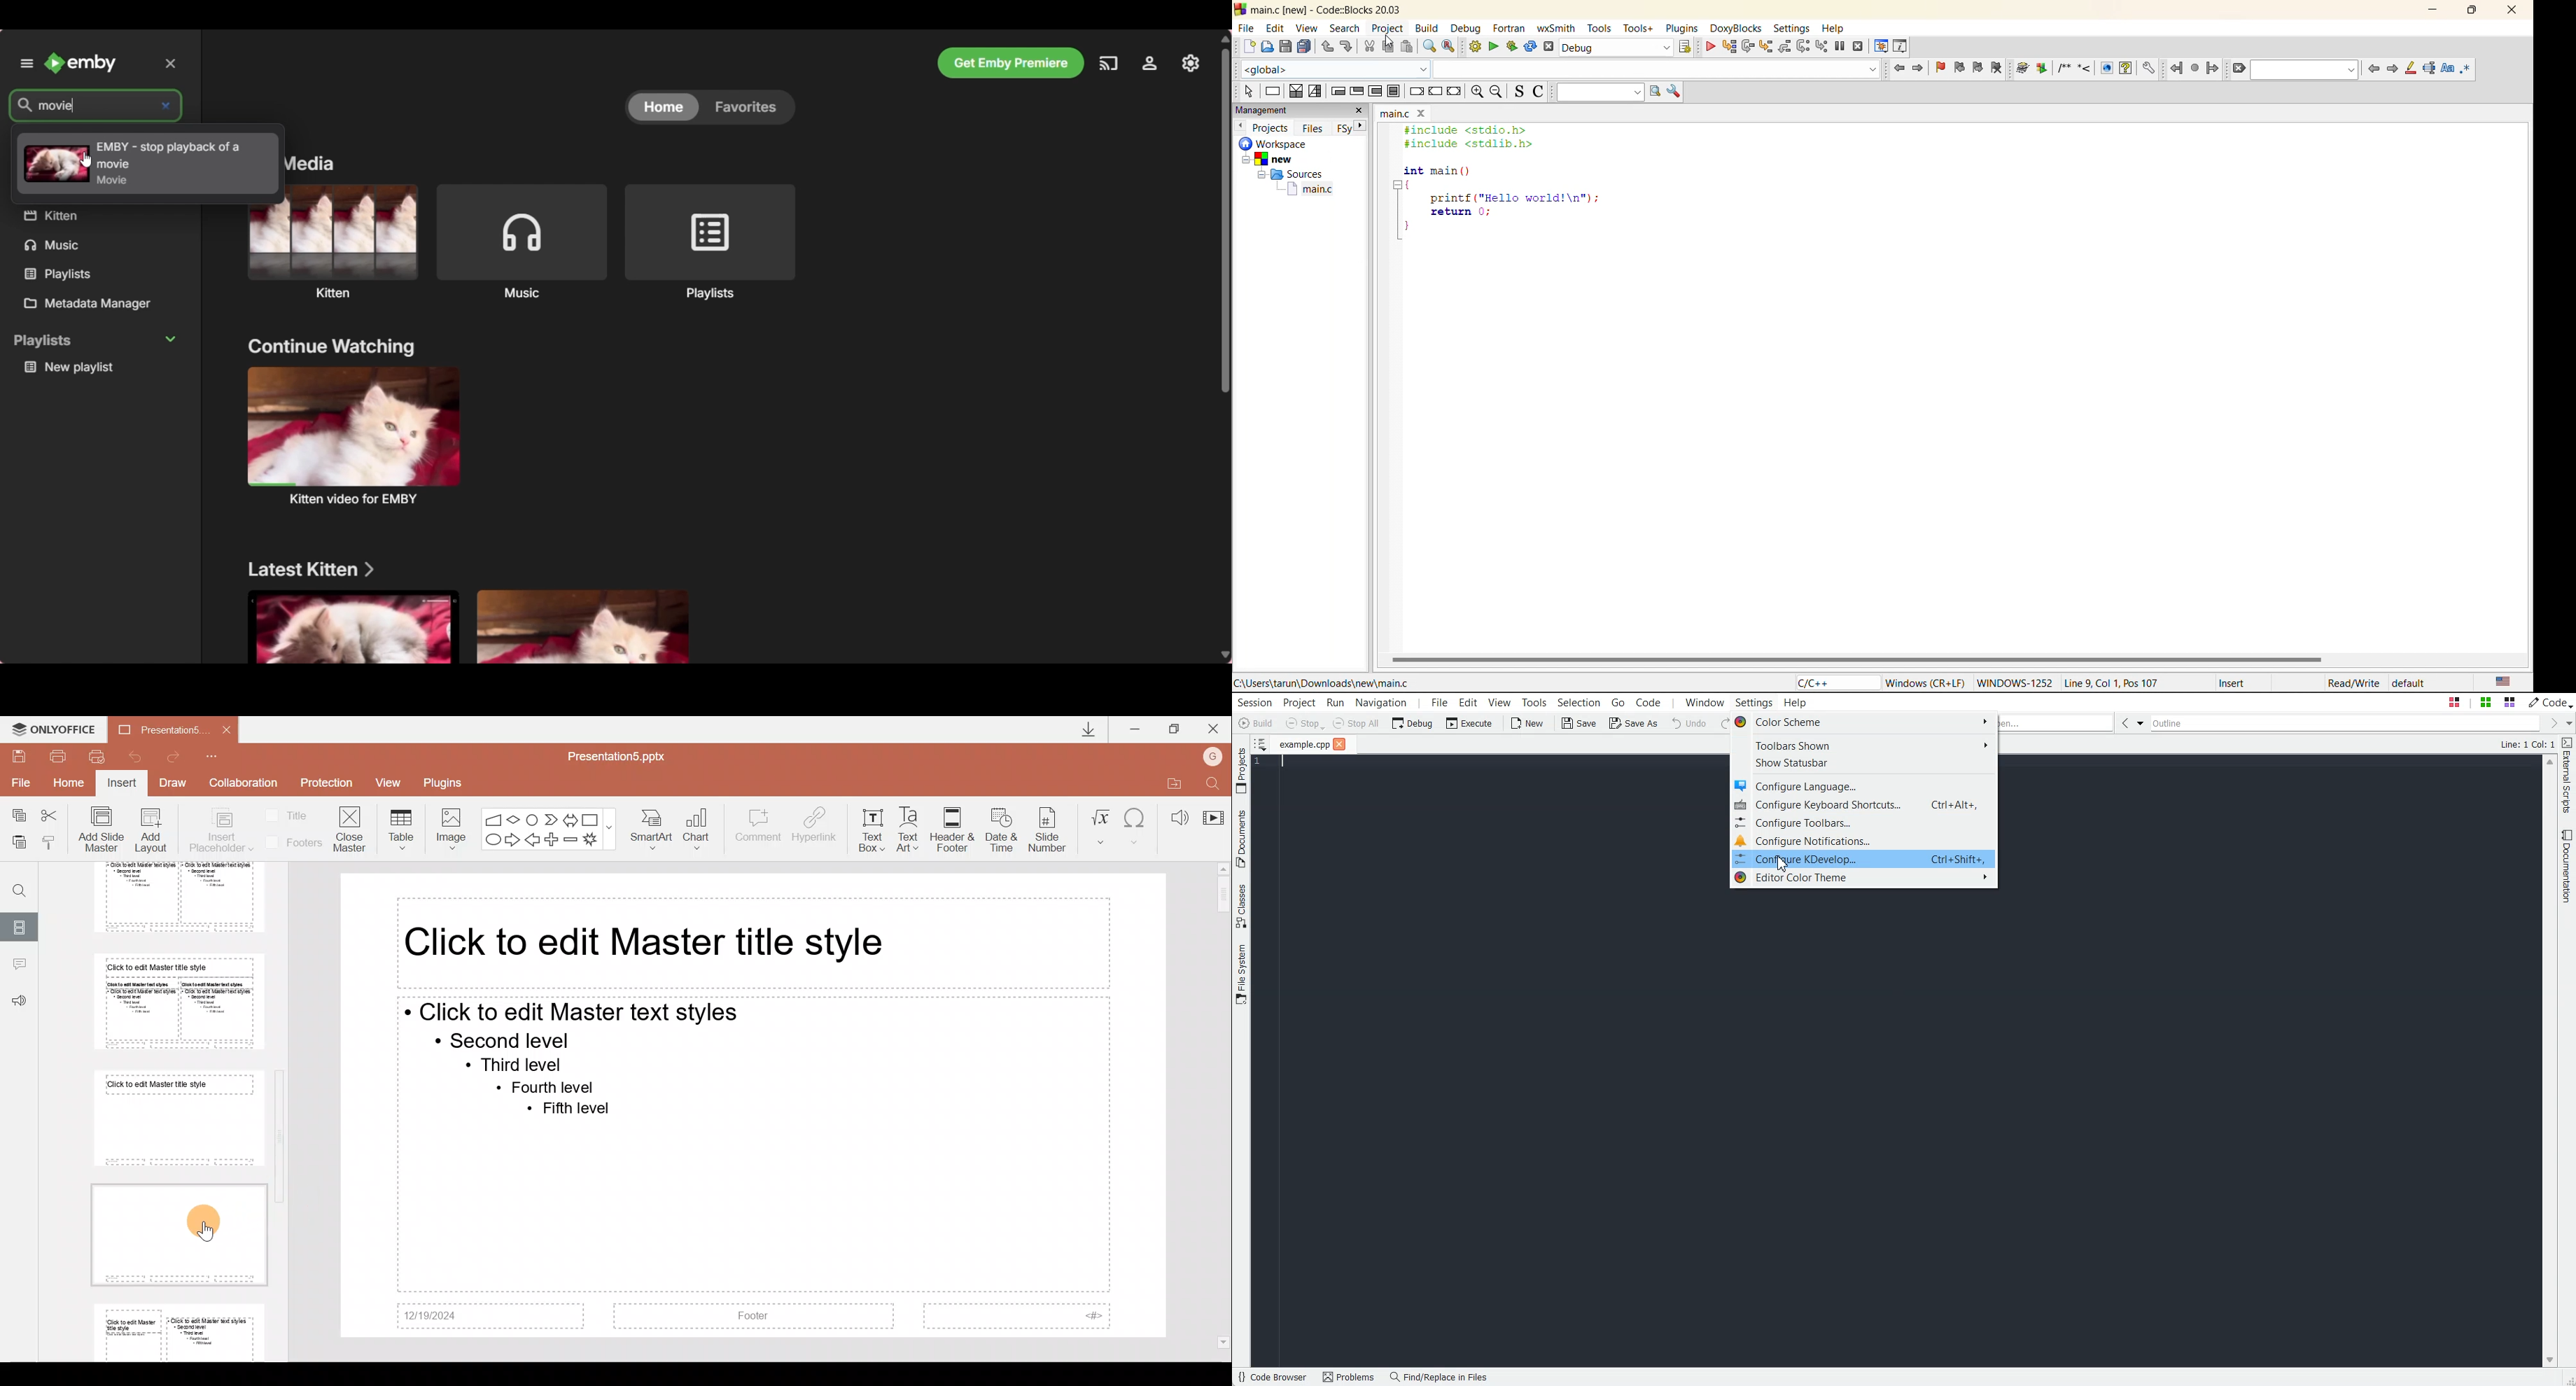  What do you see at coordinates (14, 815) in the screenshot?
I see `Copy` at bounding box center [14, 815].